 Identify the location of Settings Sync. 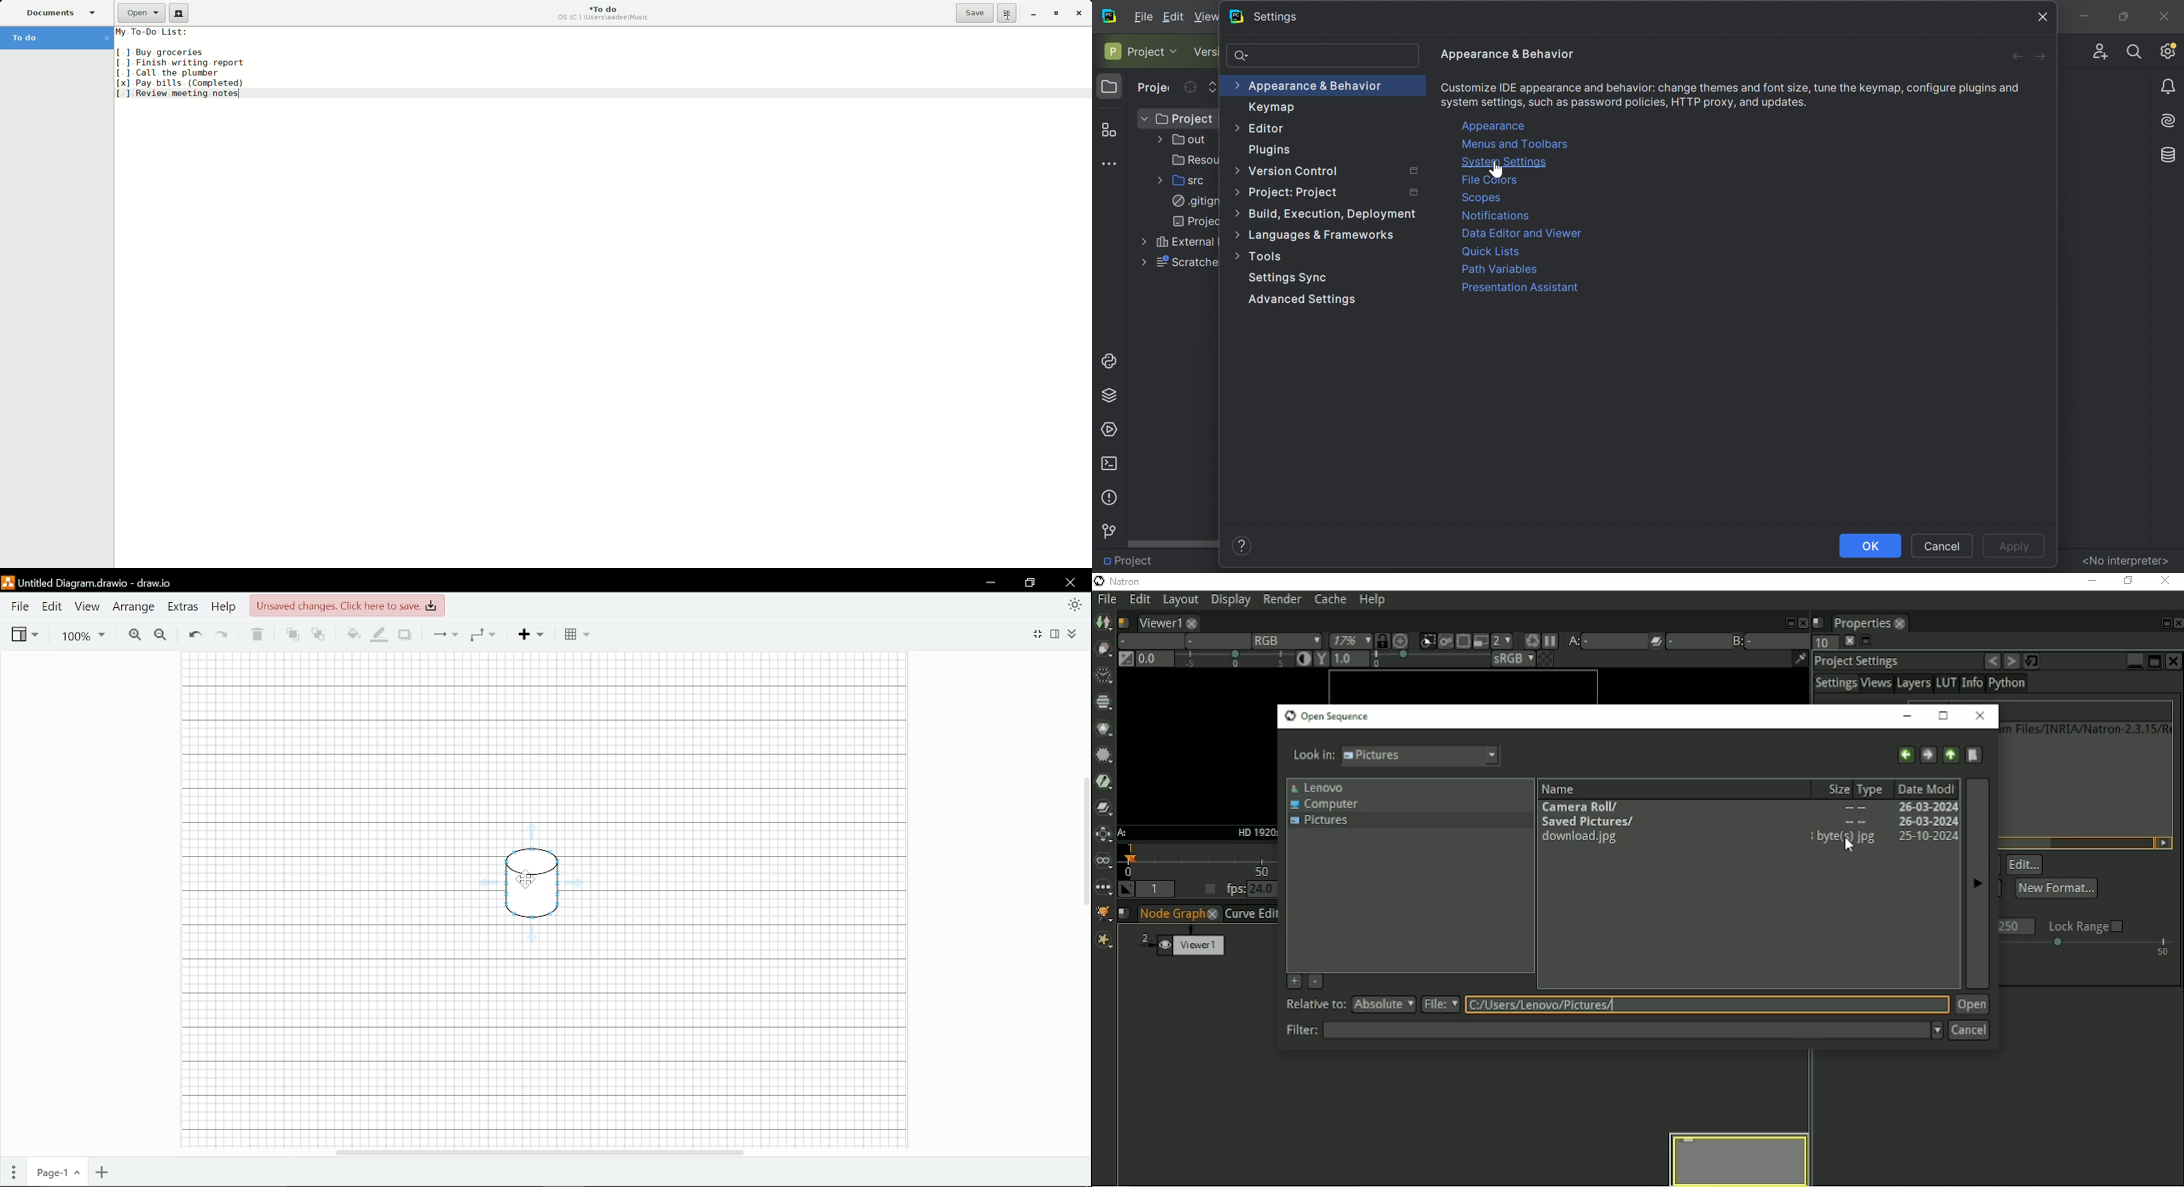
(1288, 279).